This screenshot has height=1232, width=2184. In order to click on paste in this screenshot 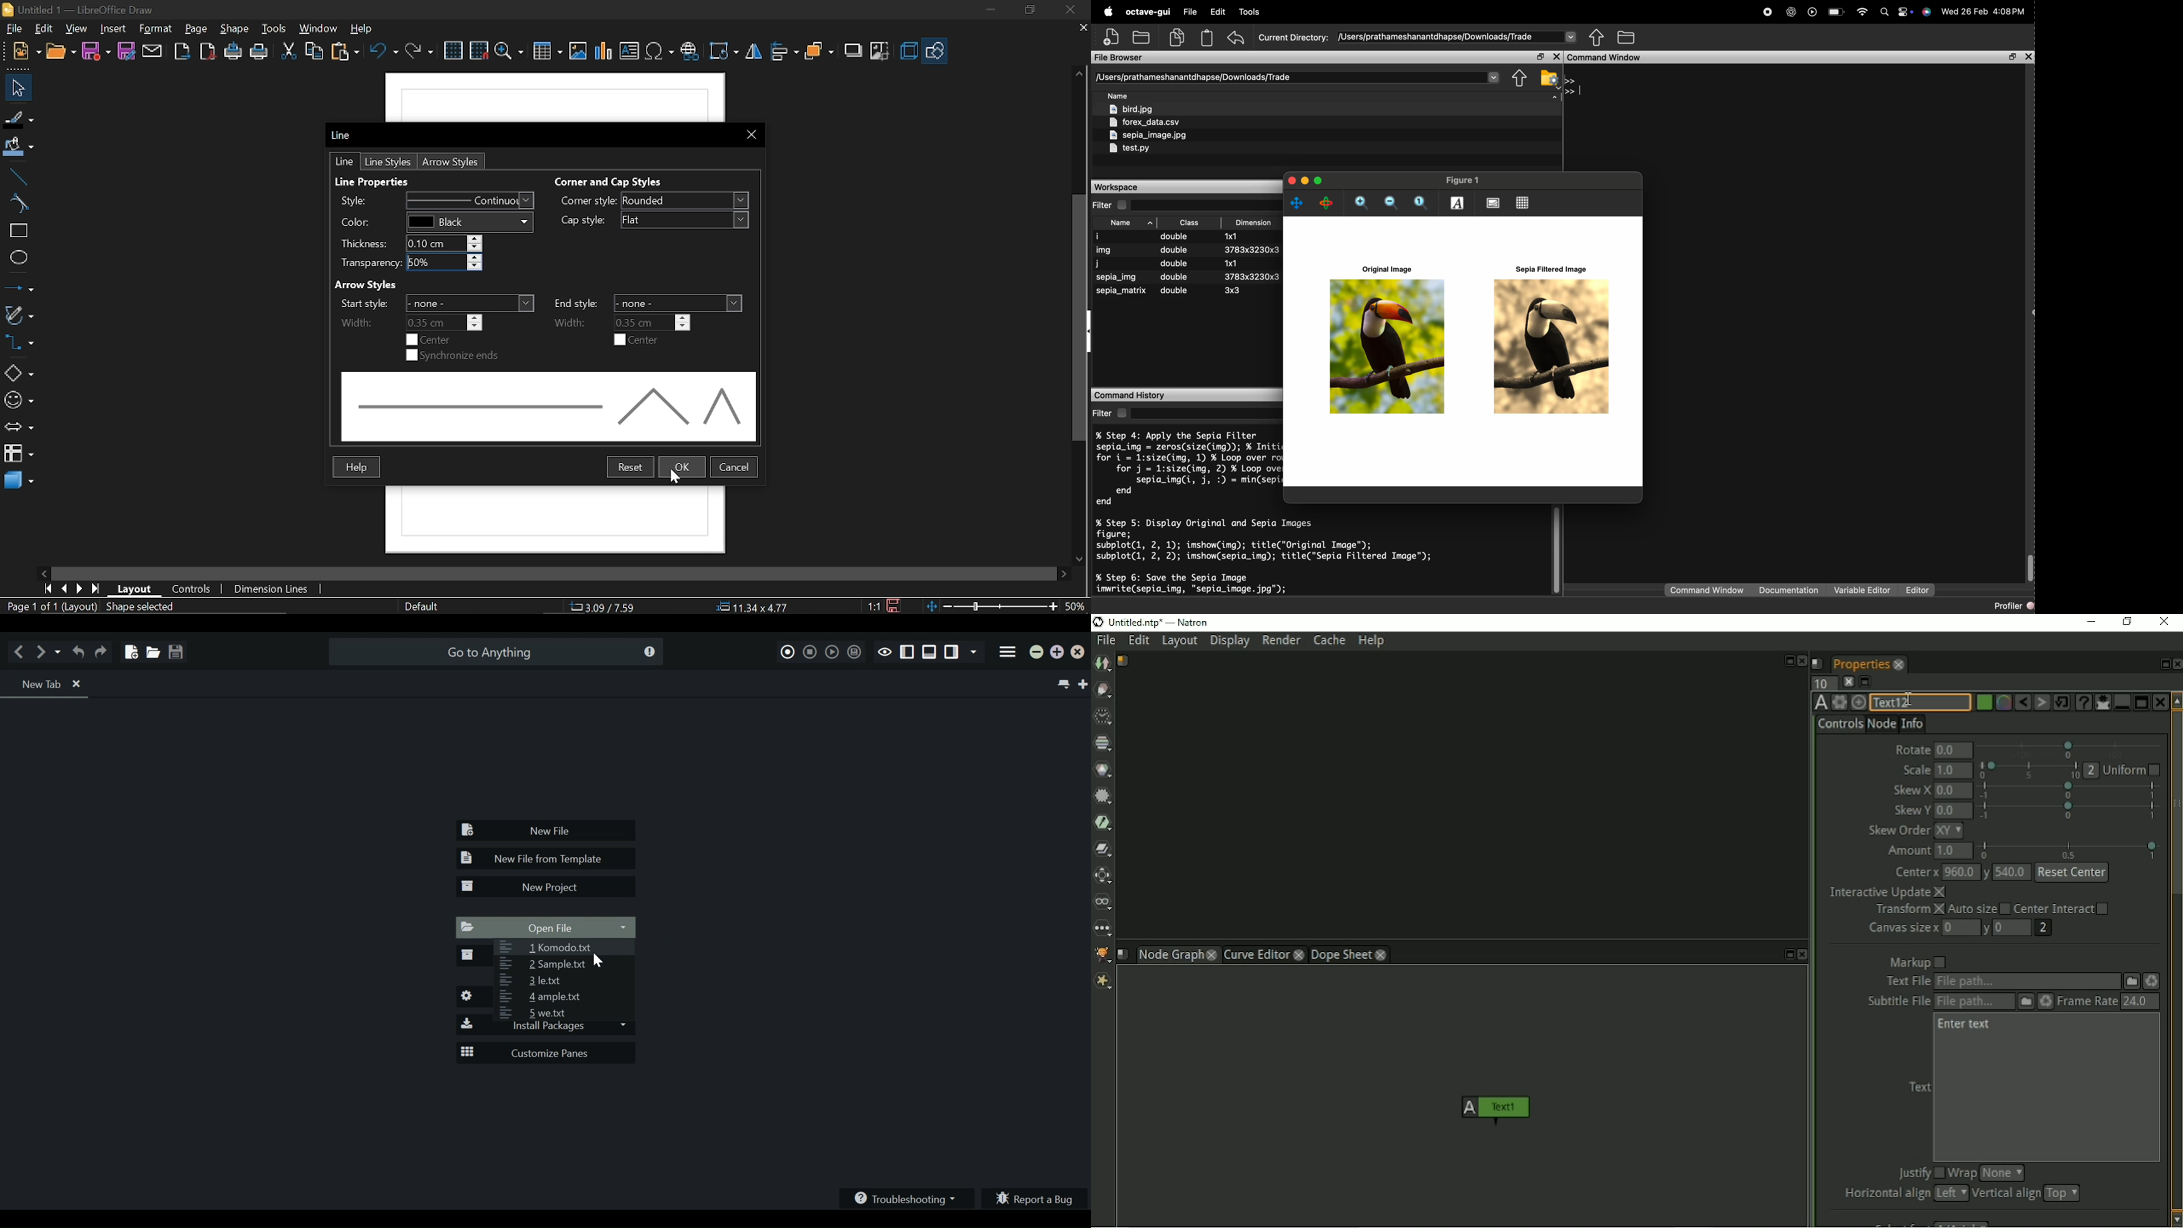, I will do `click(346, 52)`.